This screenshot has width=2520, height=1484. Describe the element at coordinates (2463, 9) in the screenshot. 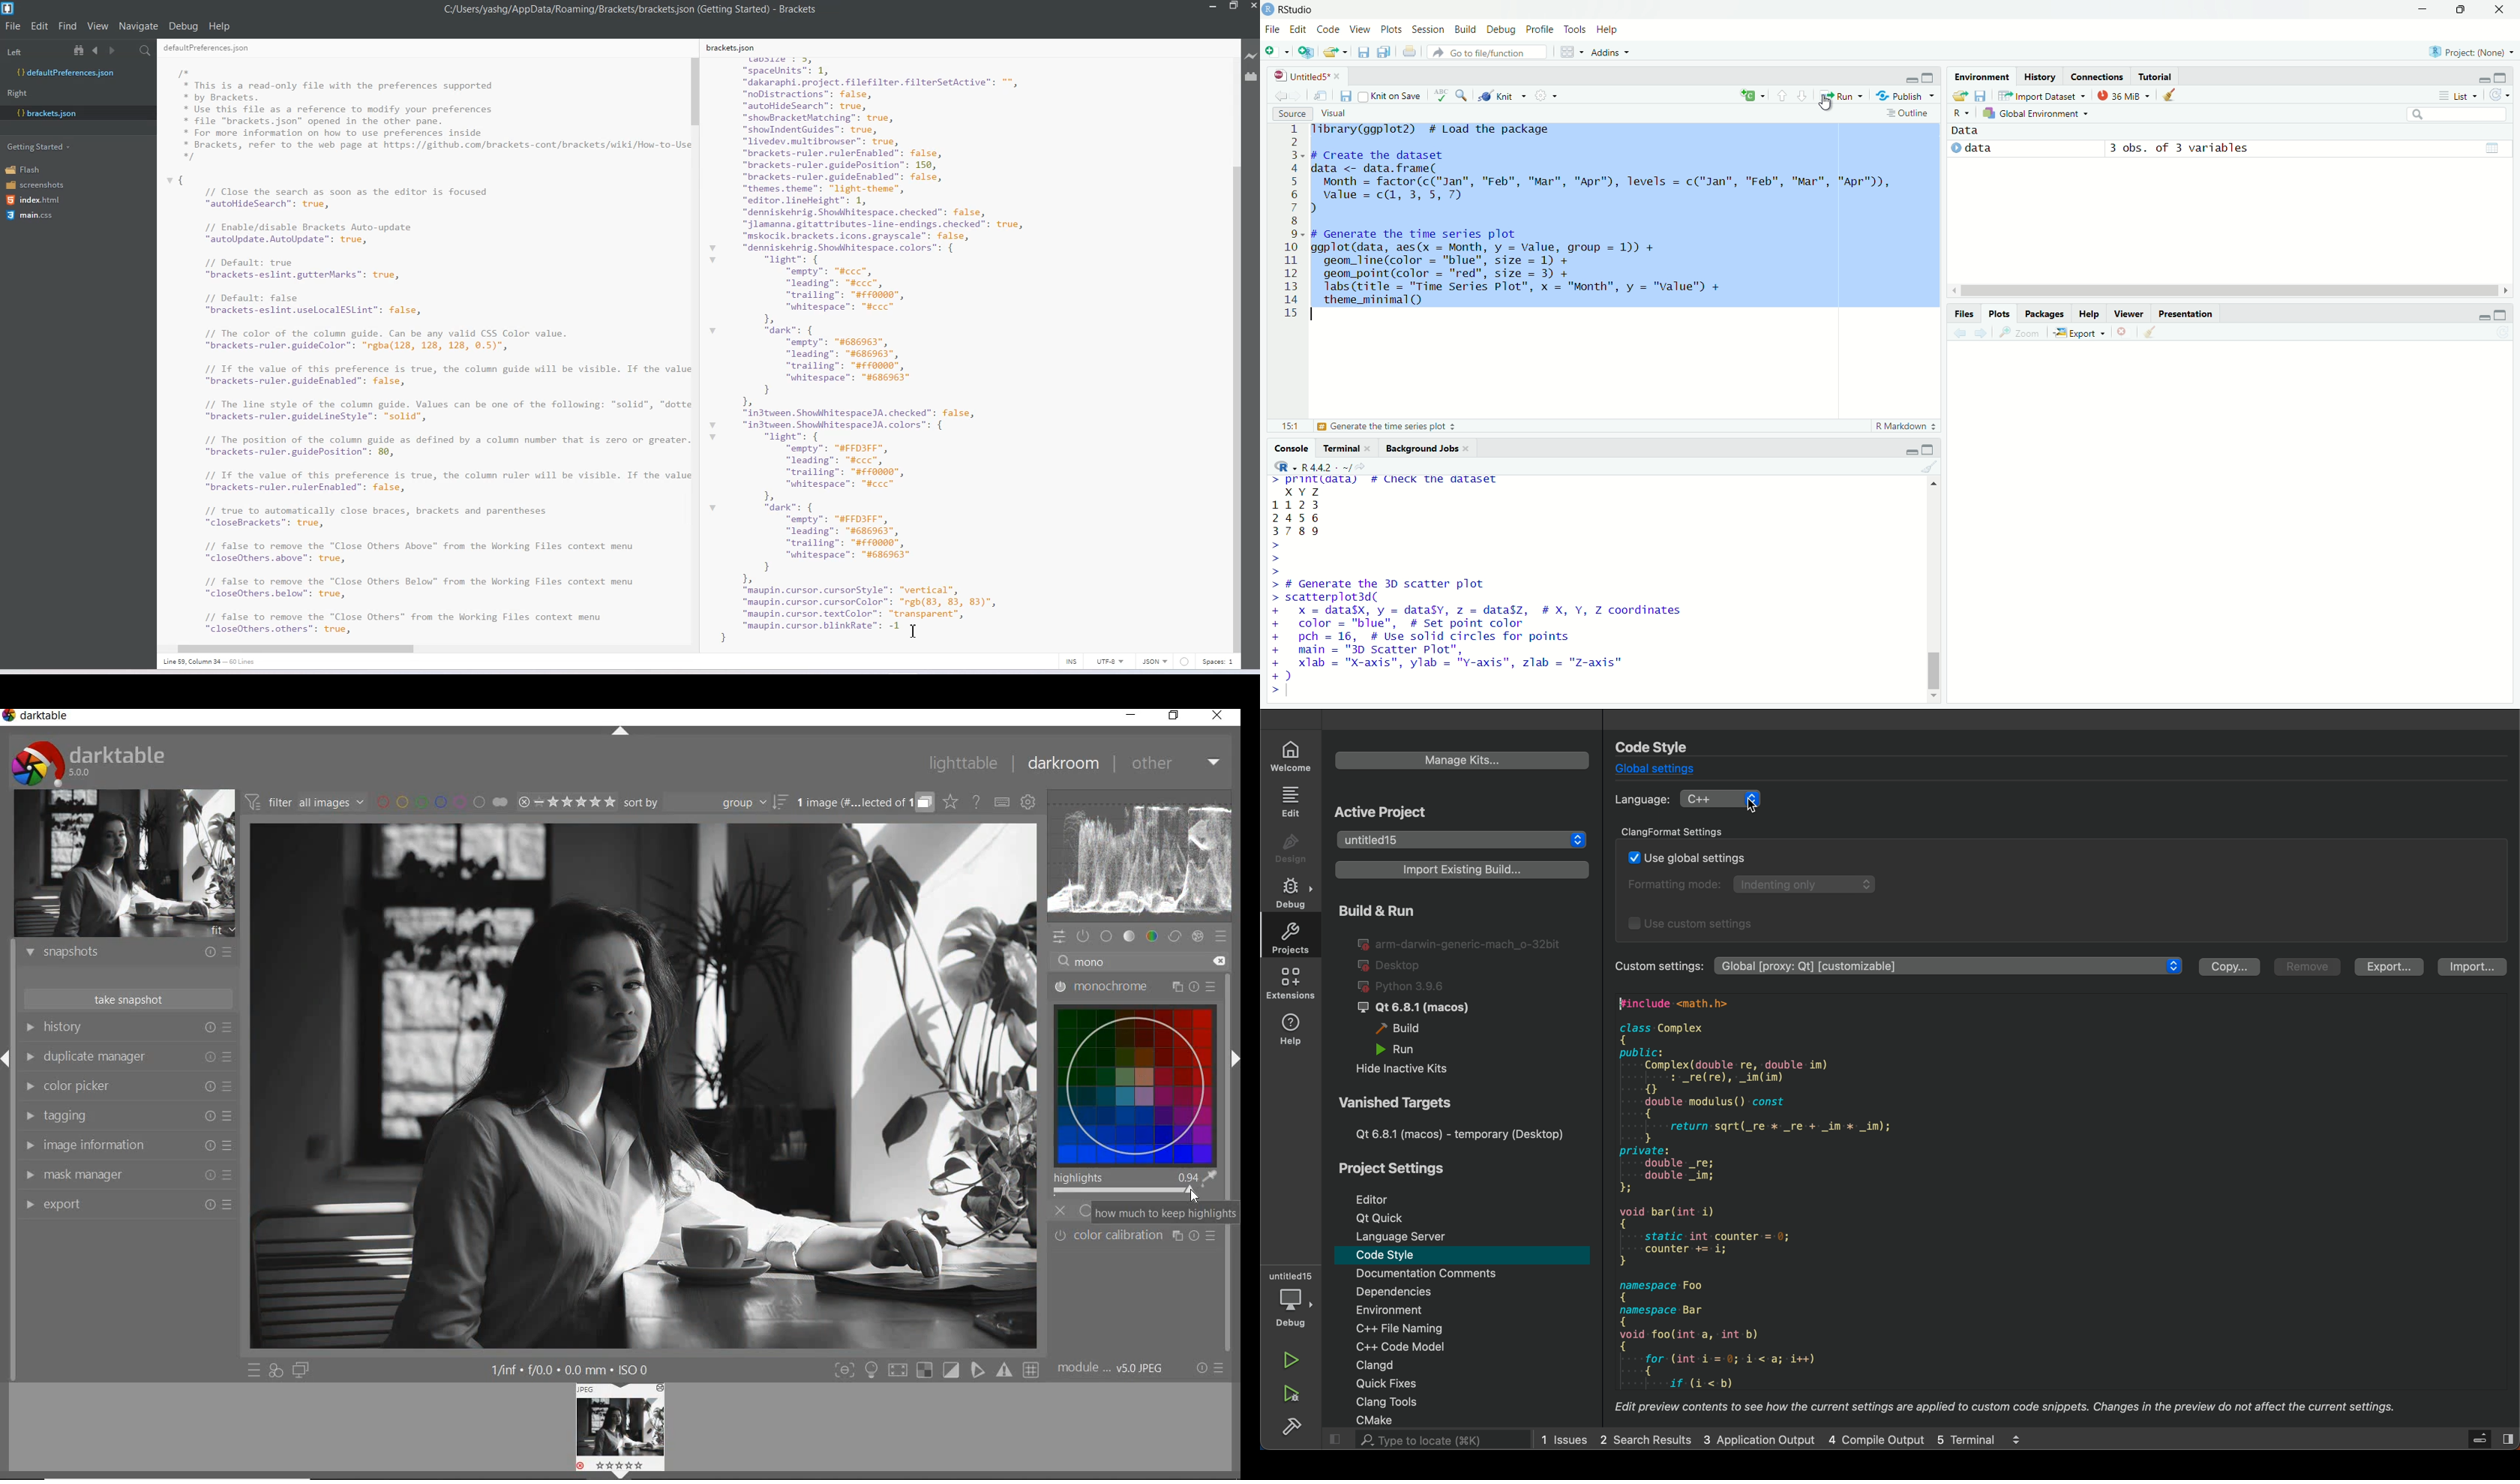

I see `maximize` at that location.